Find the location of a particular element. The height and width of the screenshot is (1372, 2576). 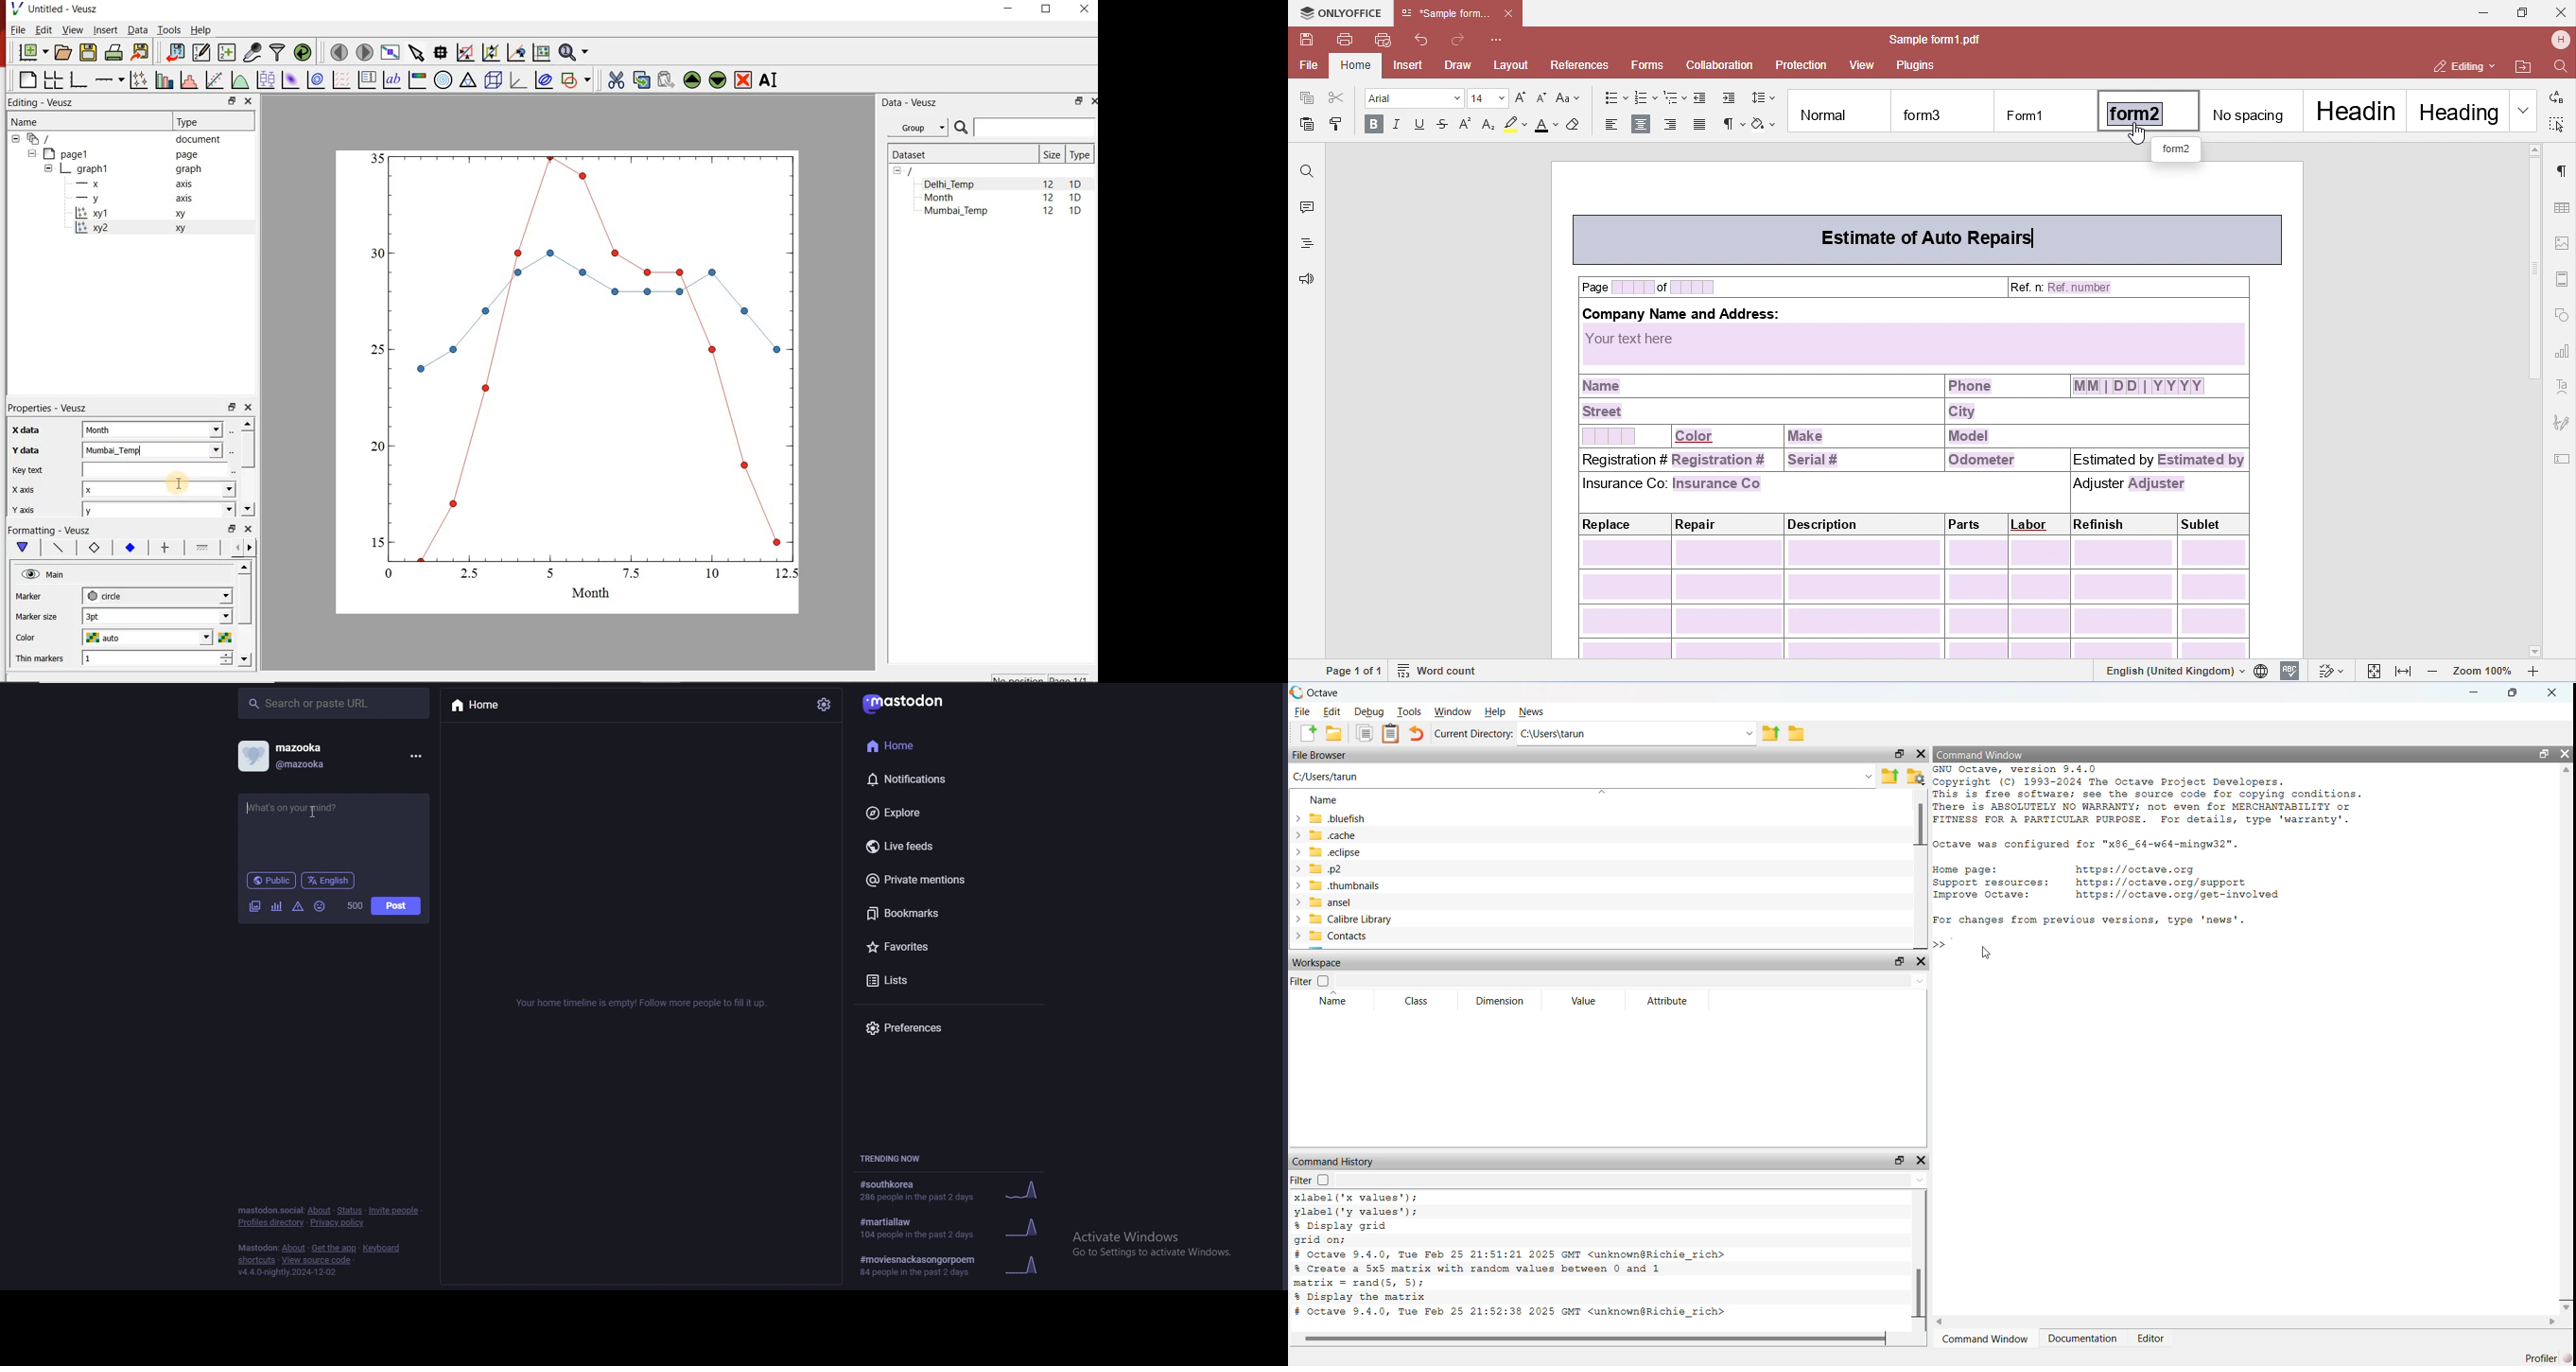

Workspace is located at coordinates (1323, 963).